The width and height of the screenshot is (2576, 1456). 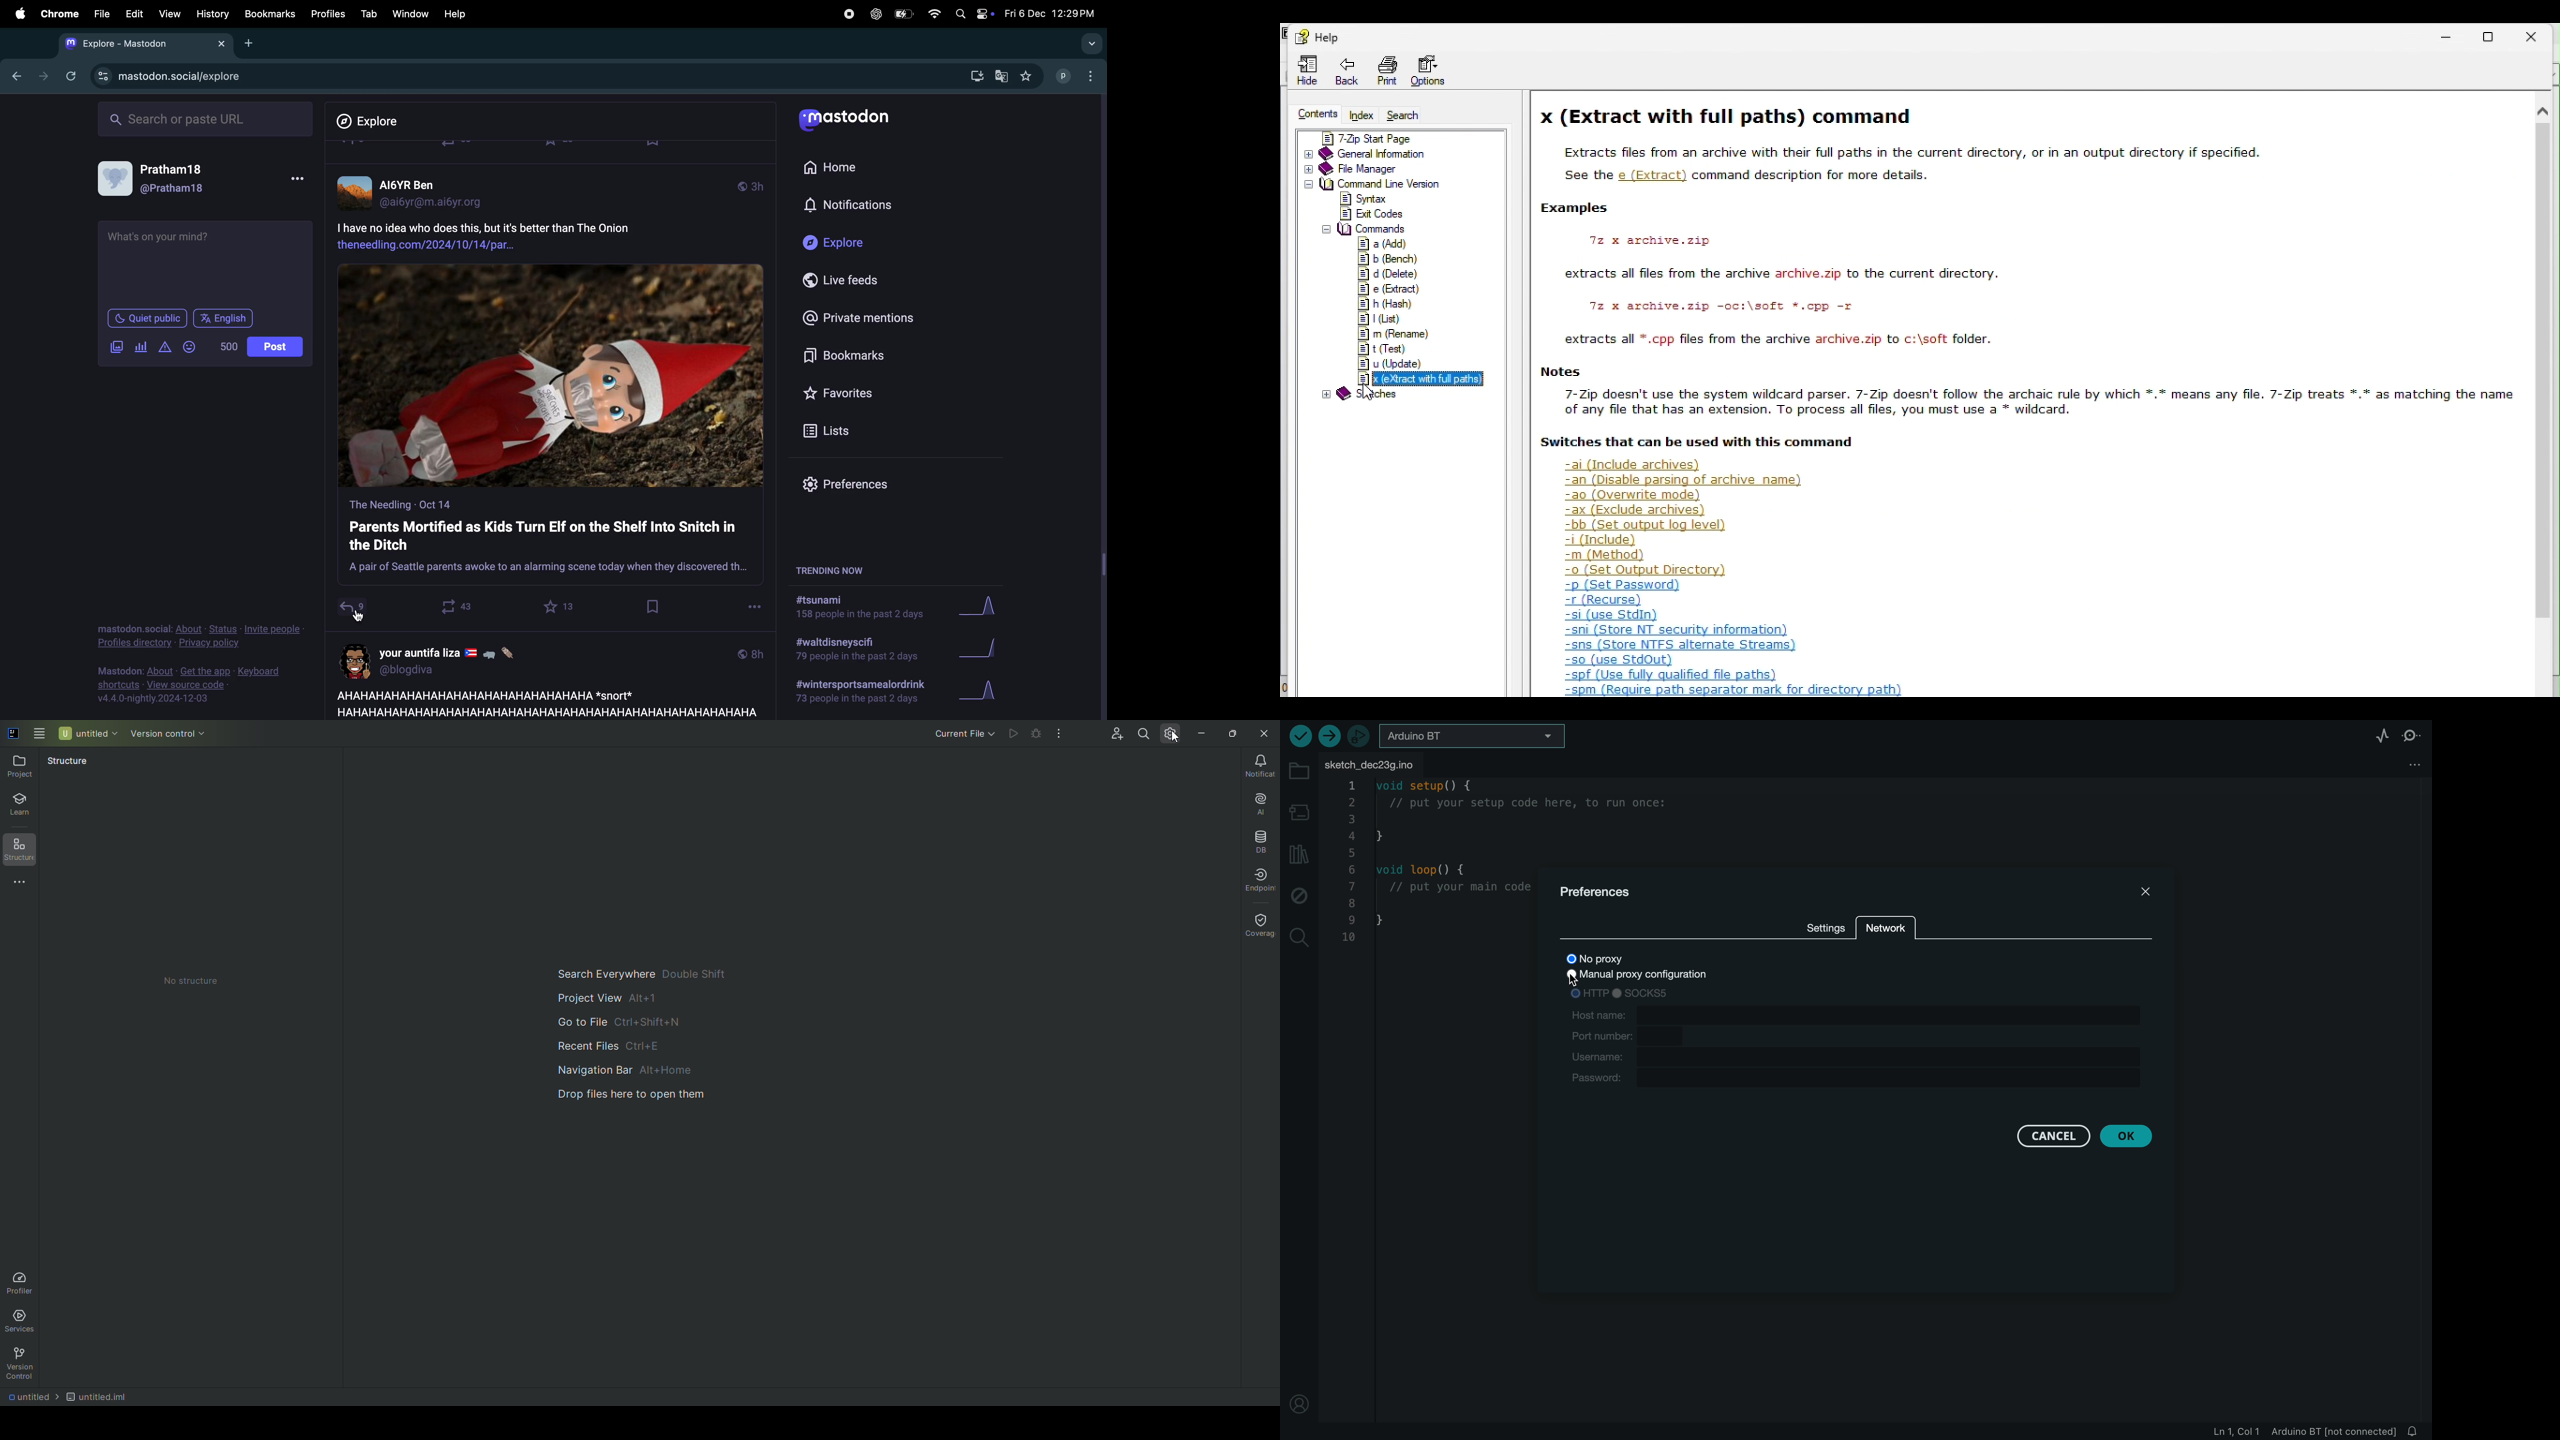 What do you see at coordinates (985, 608) in the screenshot?
I see `graph` at bounding box center [985, 608].